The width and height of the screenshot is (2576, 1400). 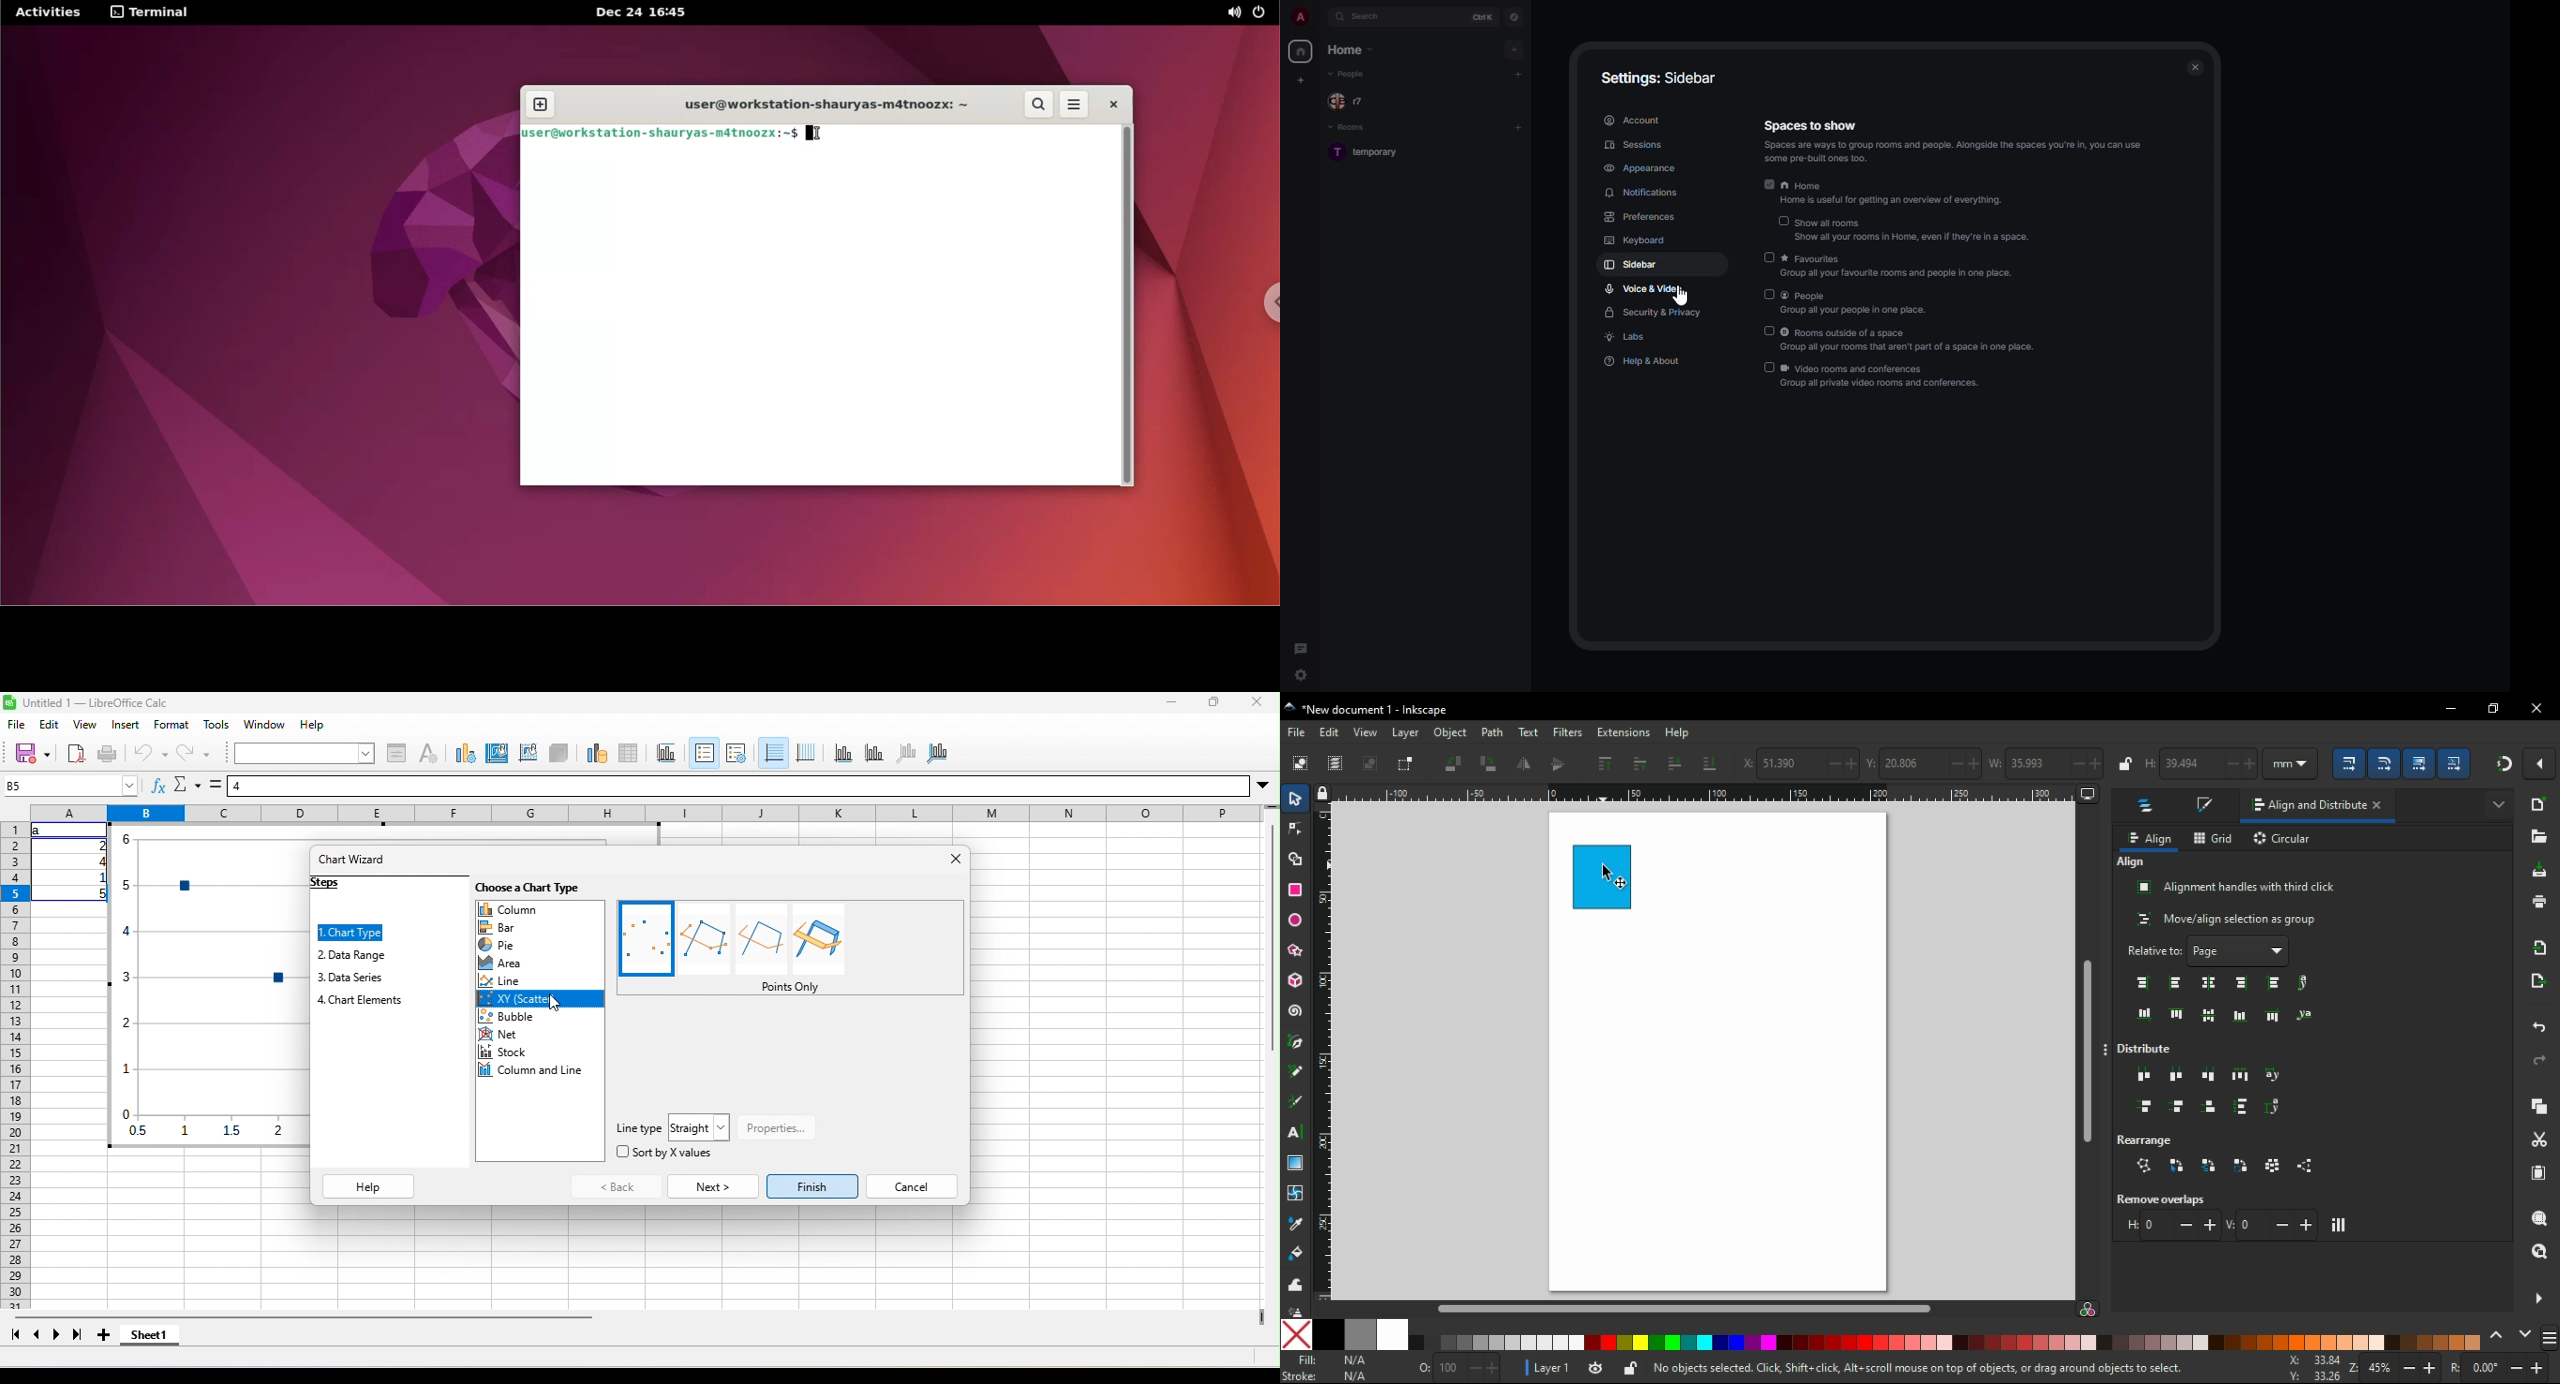 I want to click on height of selection, so click(x=2203, y=764).